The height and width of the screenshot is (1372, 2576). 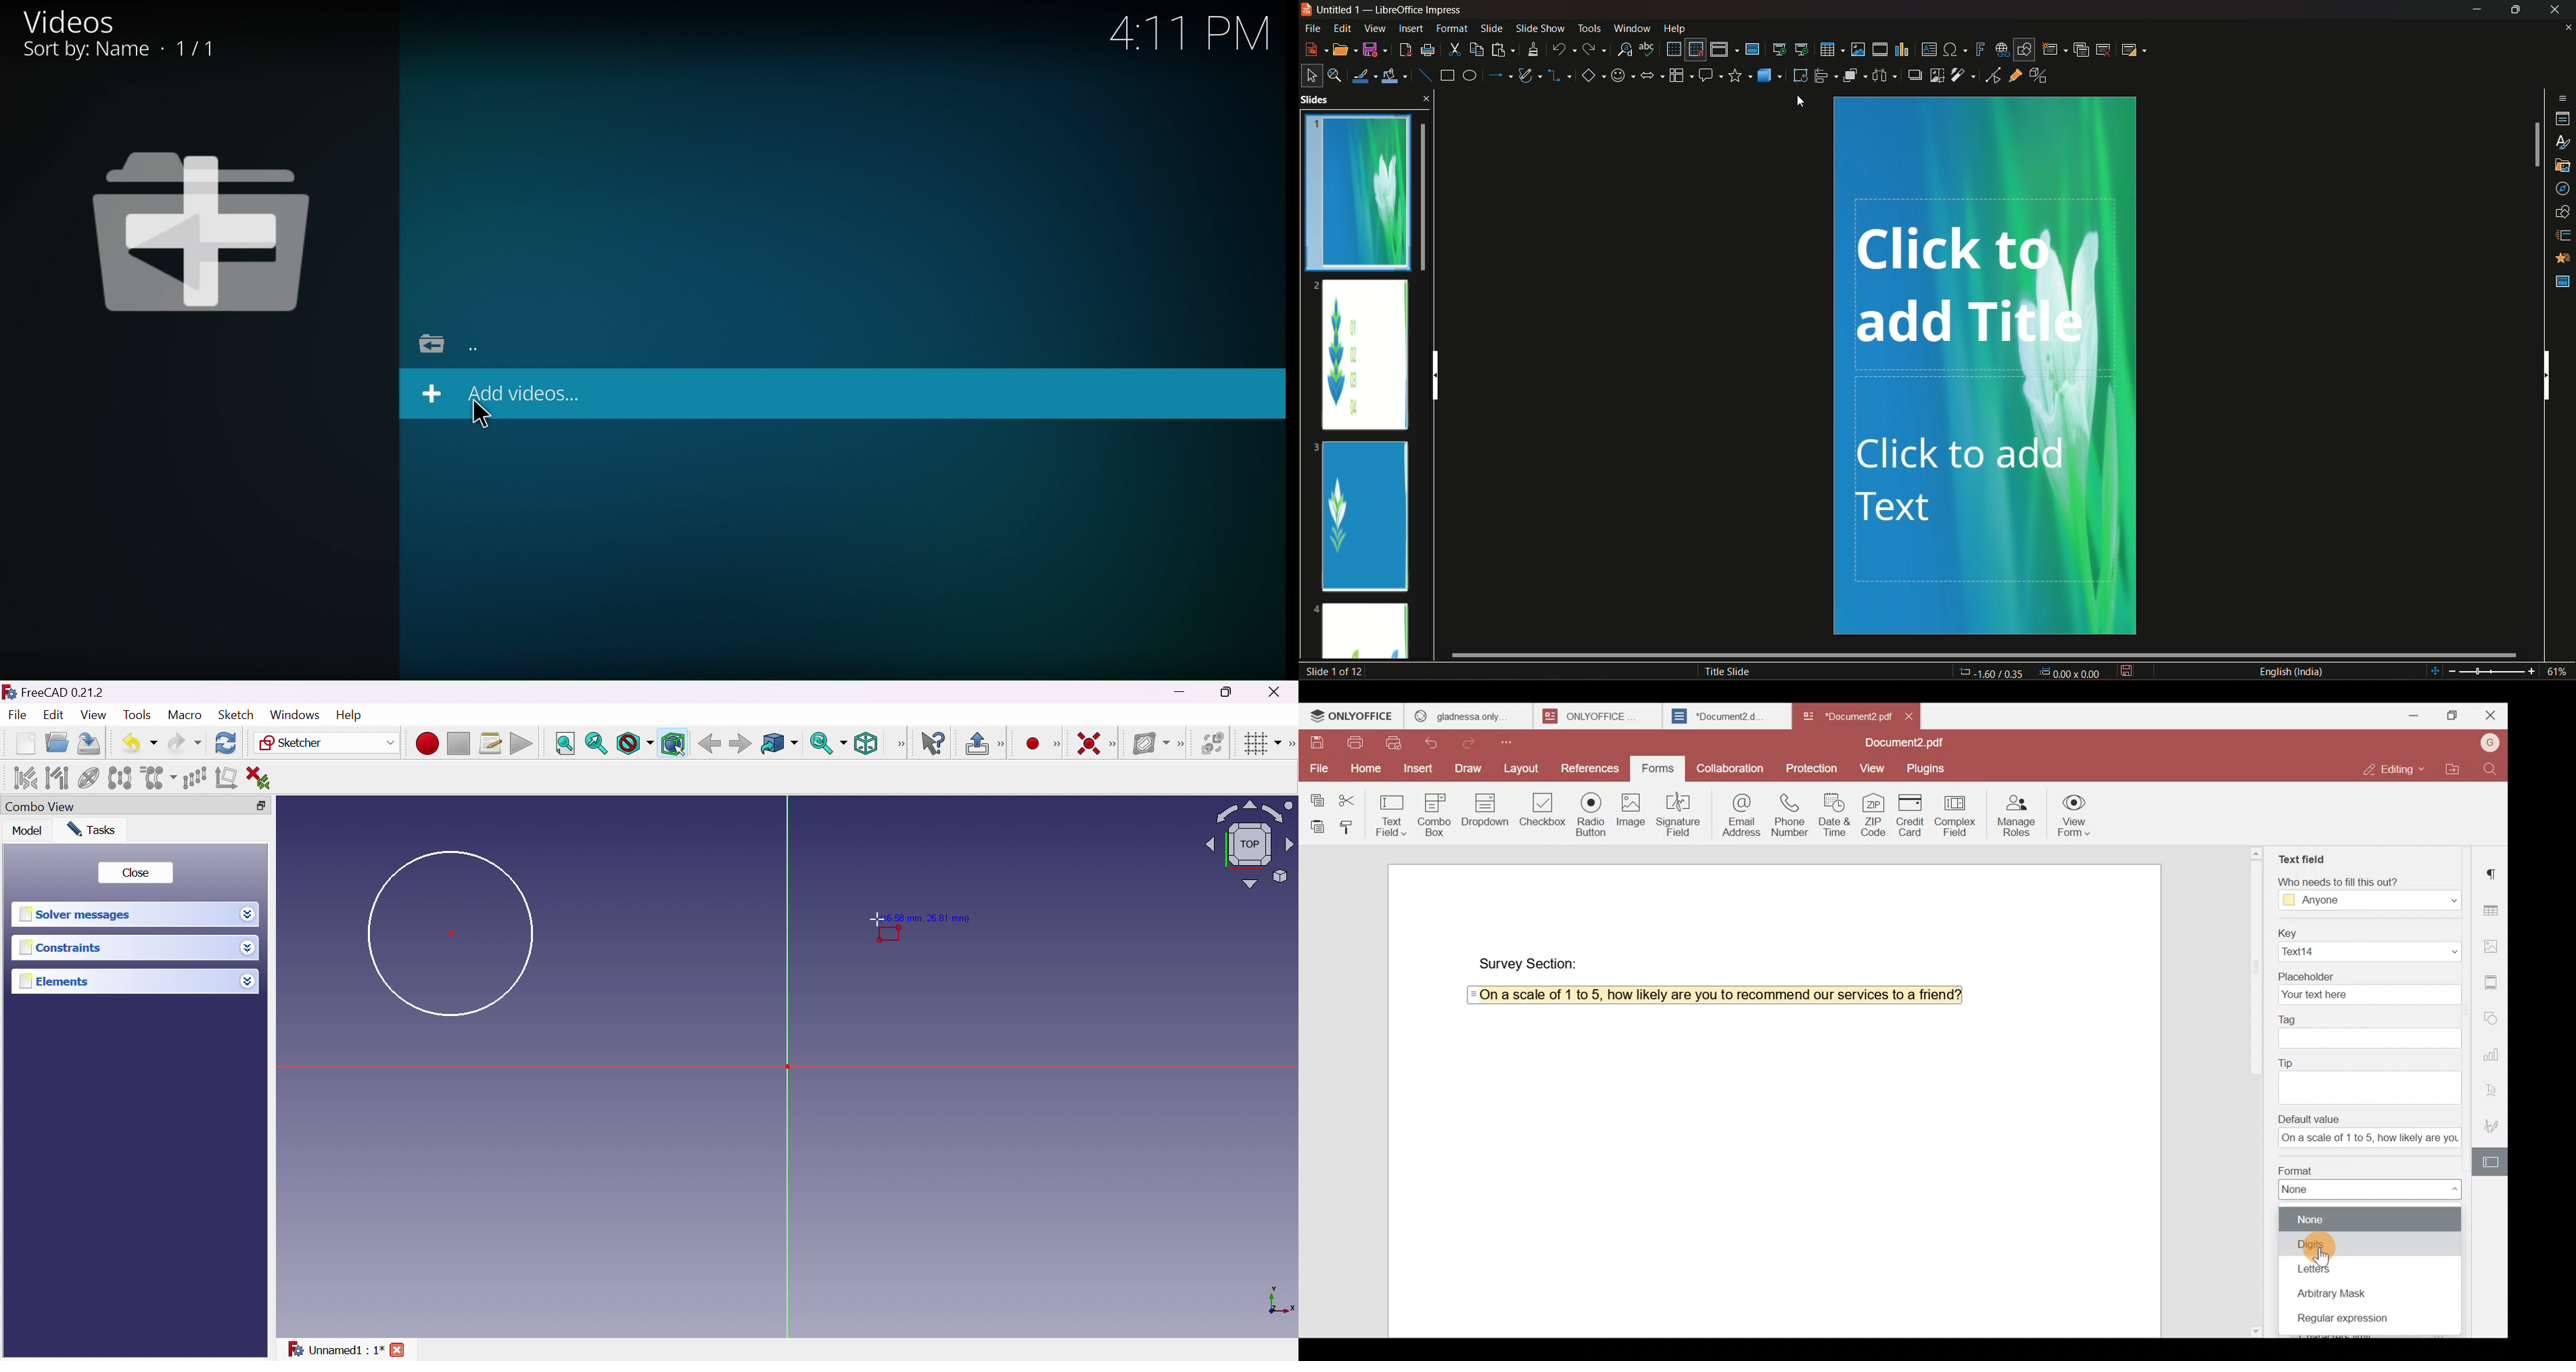 What do you see at coordinates (257, 806) in the screenshot?
I see `Restore down` at bounding box center [257, 806].